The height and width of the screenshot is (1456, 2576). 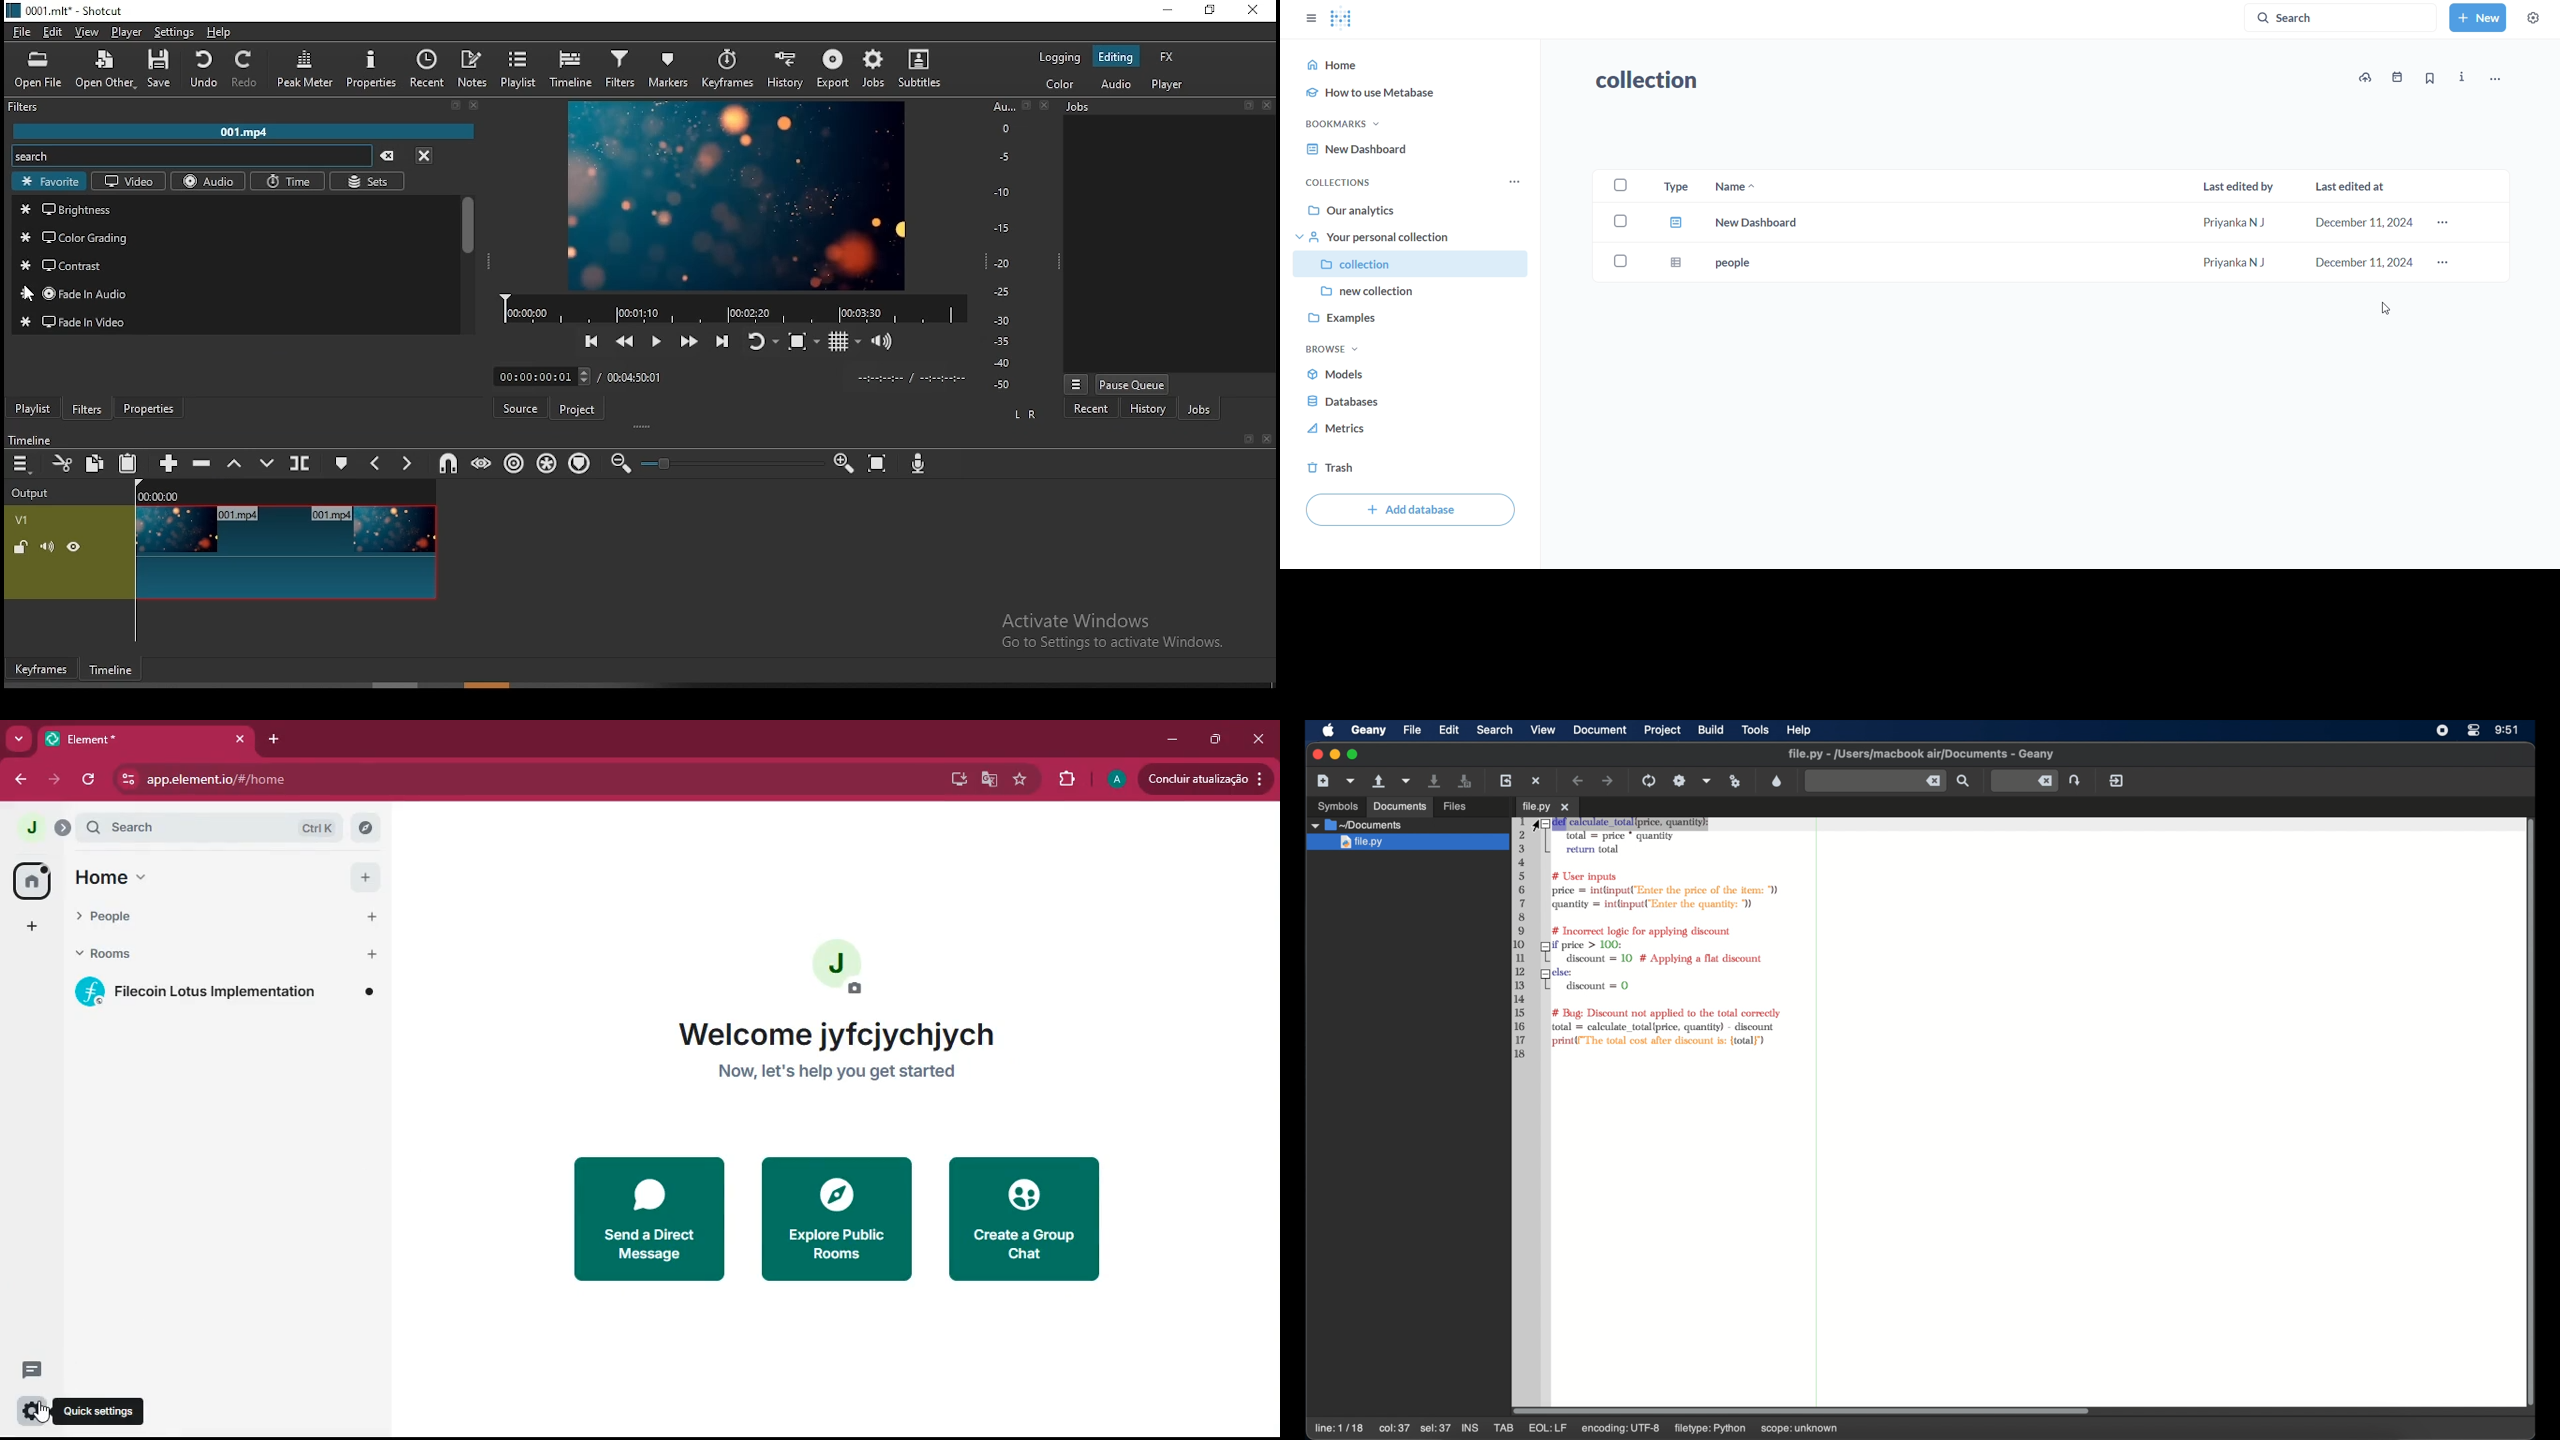 I want to click on geany, so click(x=1368, y=731).